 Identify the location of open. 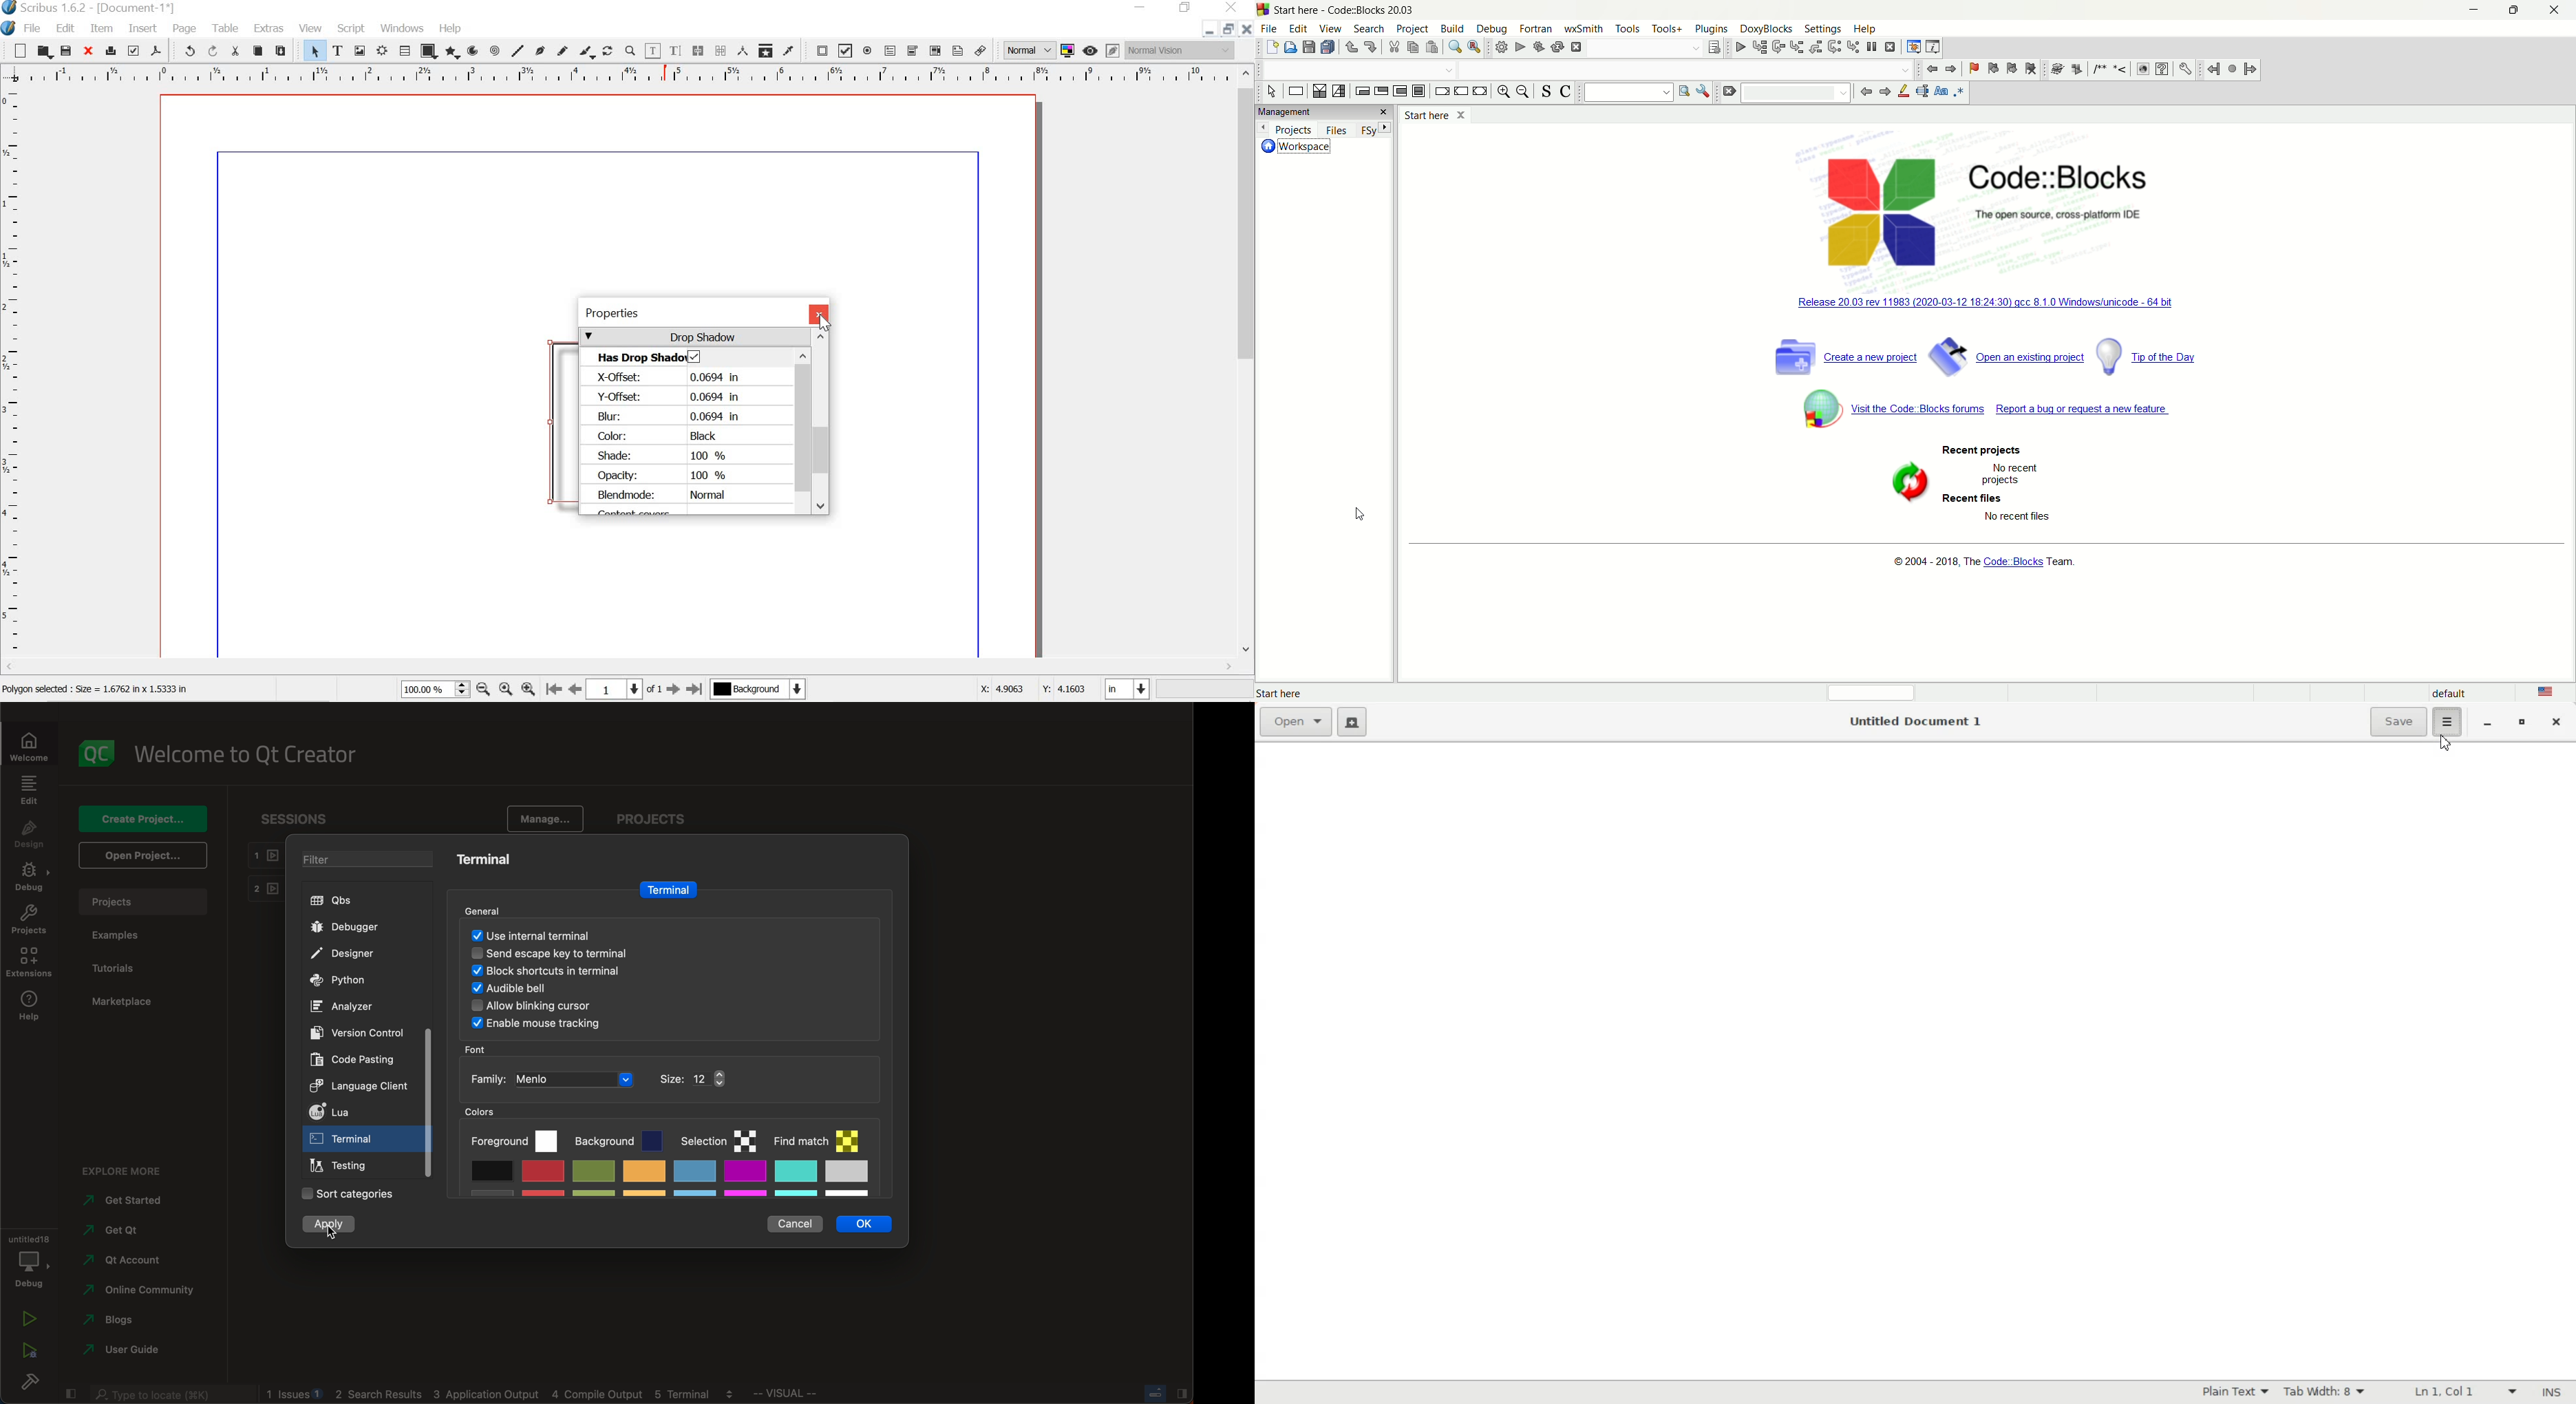
(1289, 47).